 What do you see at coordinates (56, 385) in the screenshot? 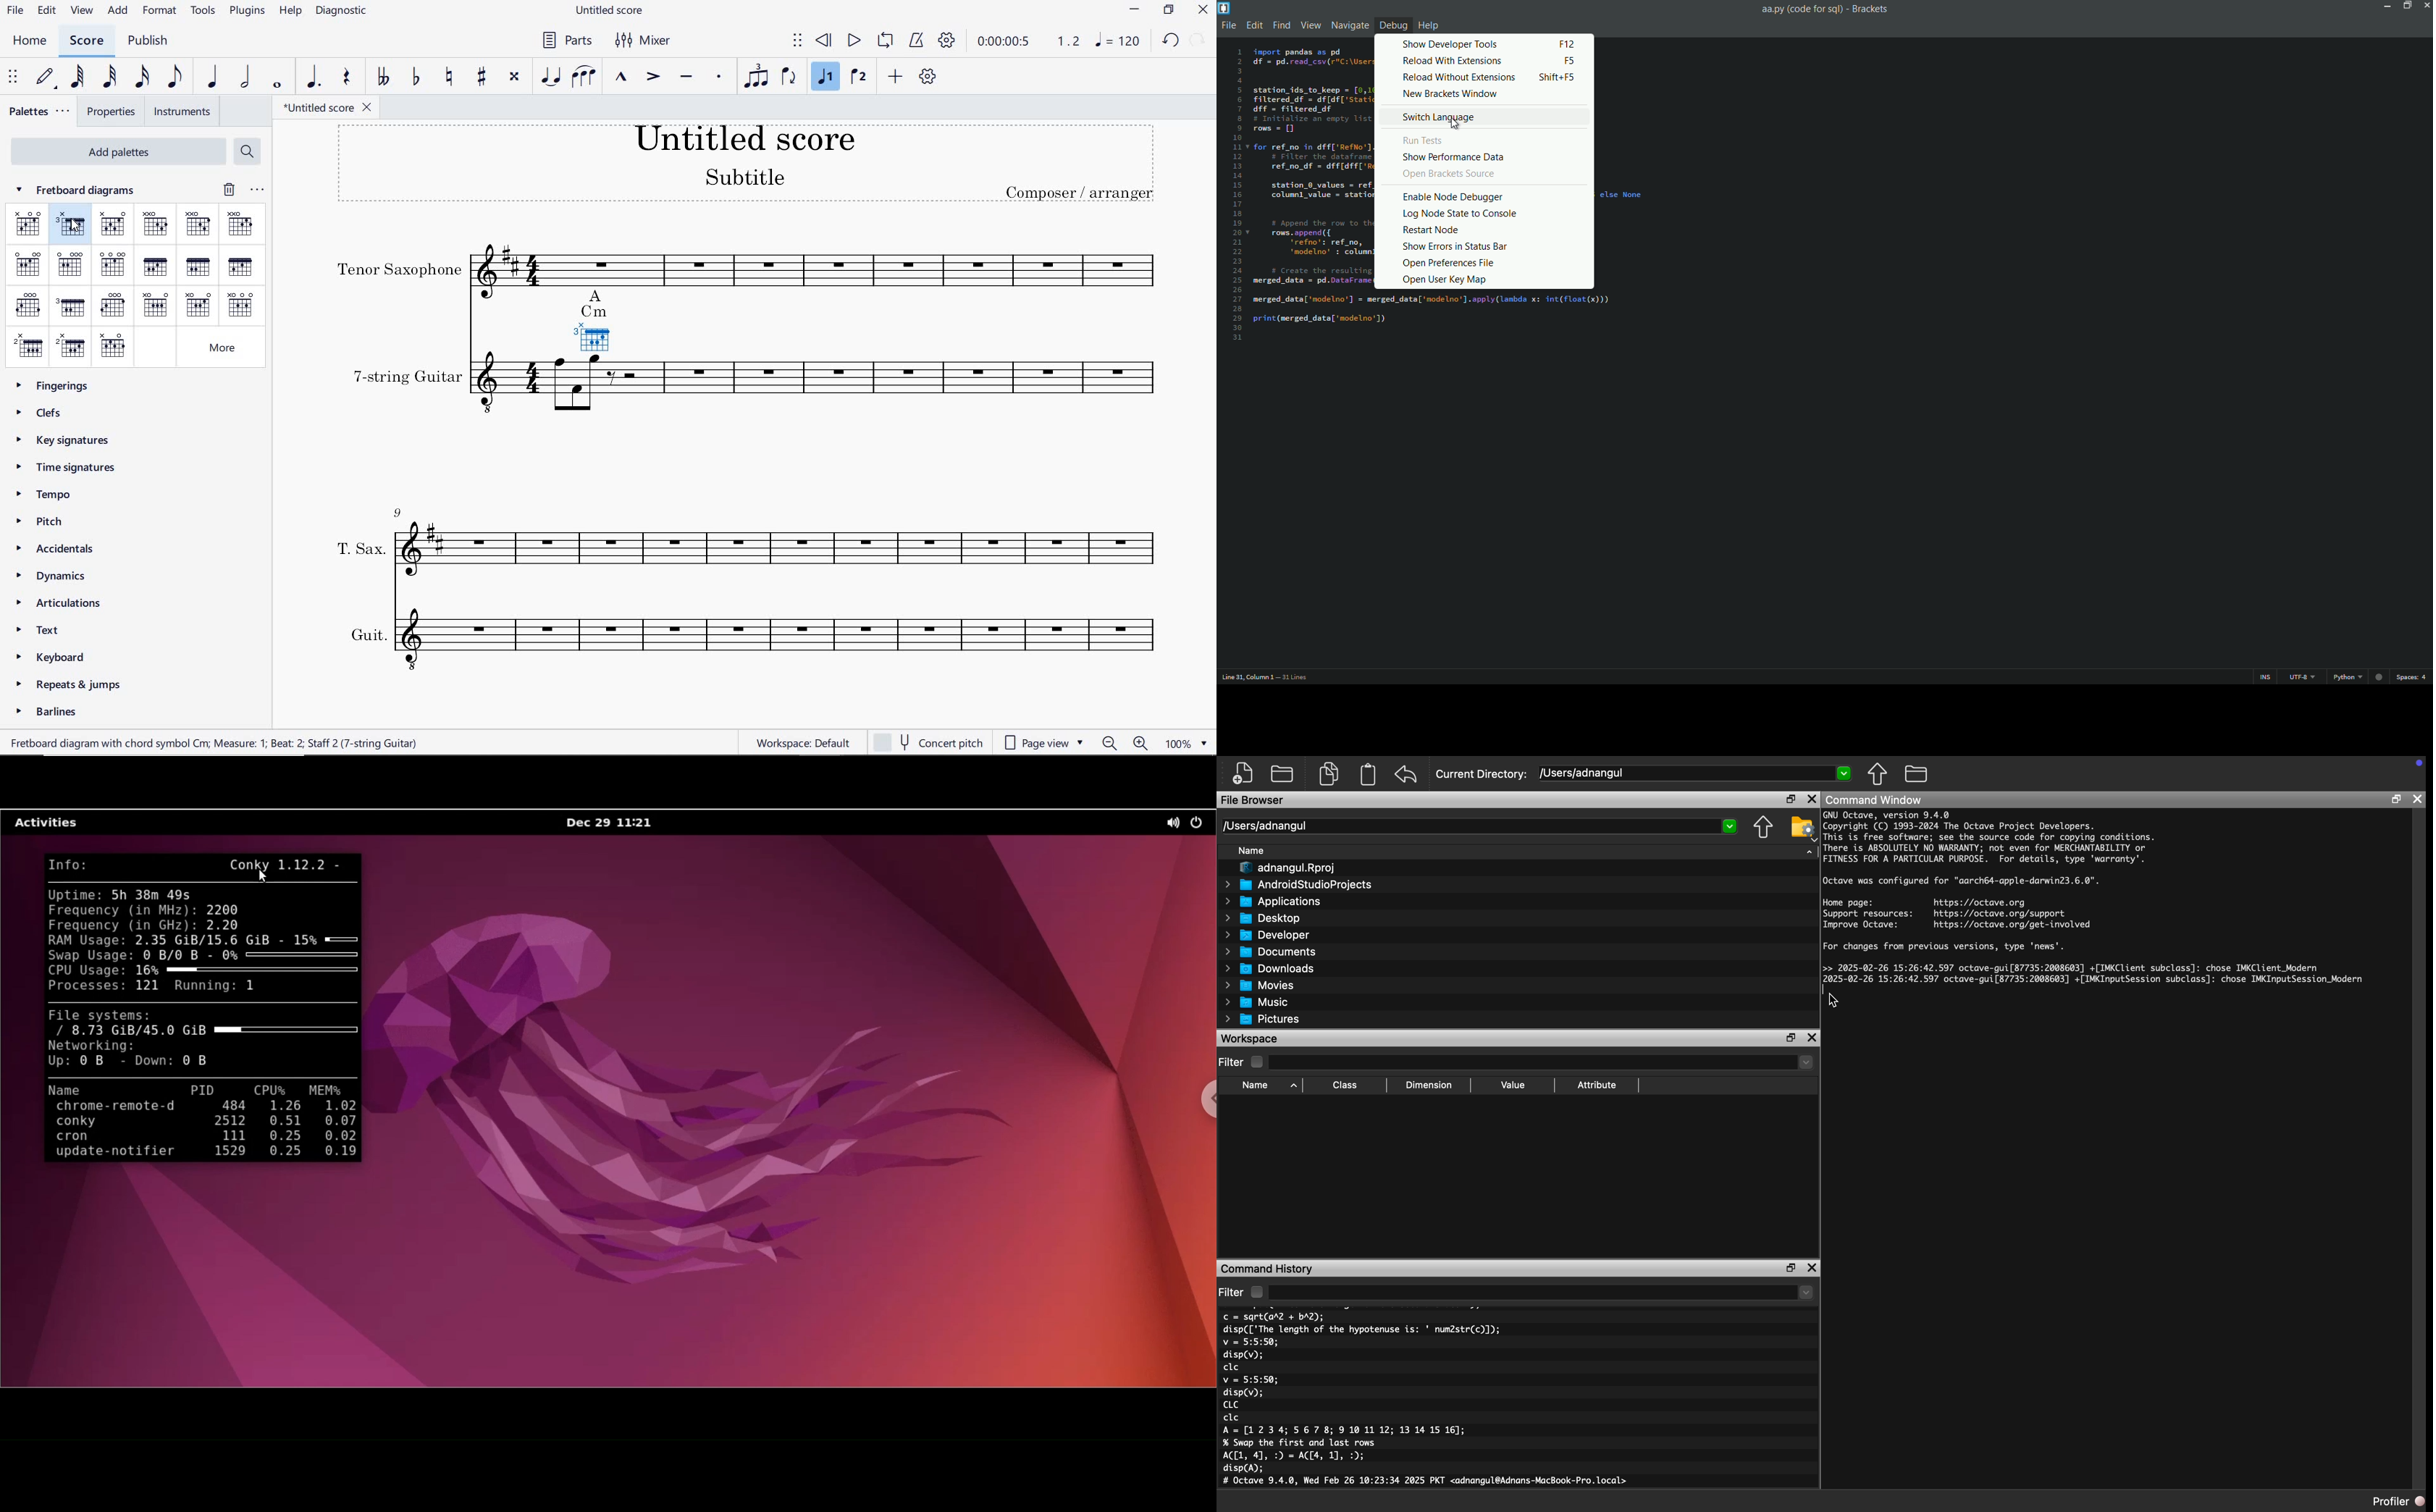
I see `FINGERINGS` at bounding box center [56, 385].